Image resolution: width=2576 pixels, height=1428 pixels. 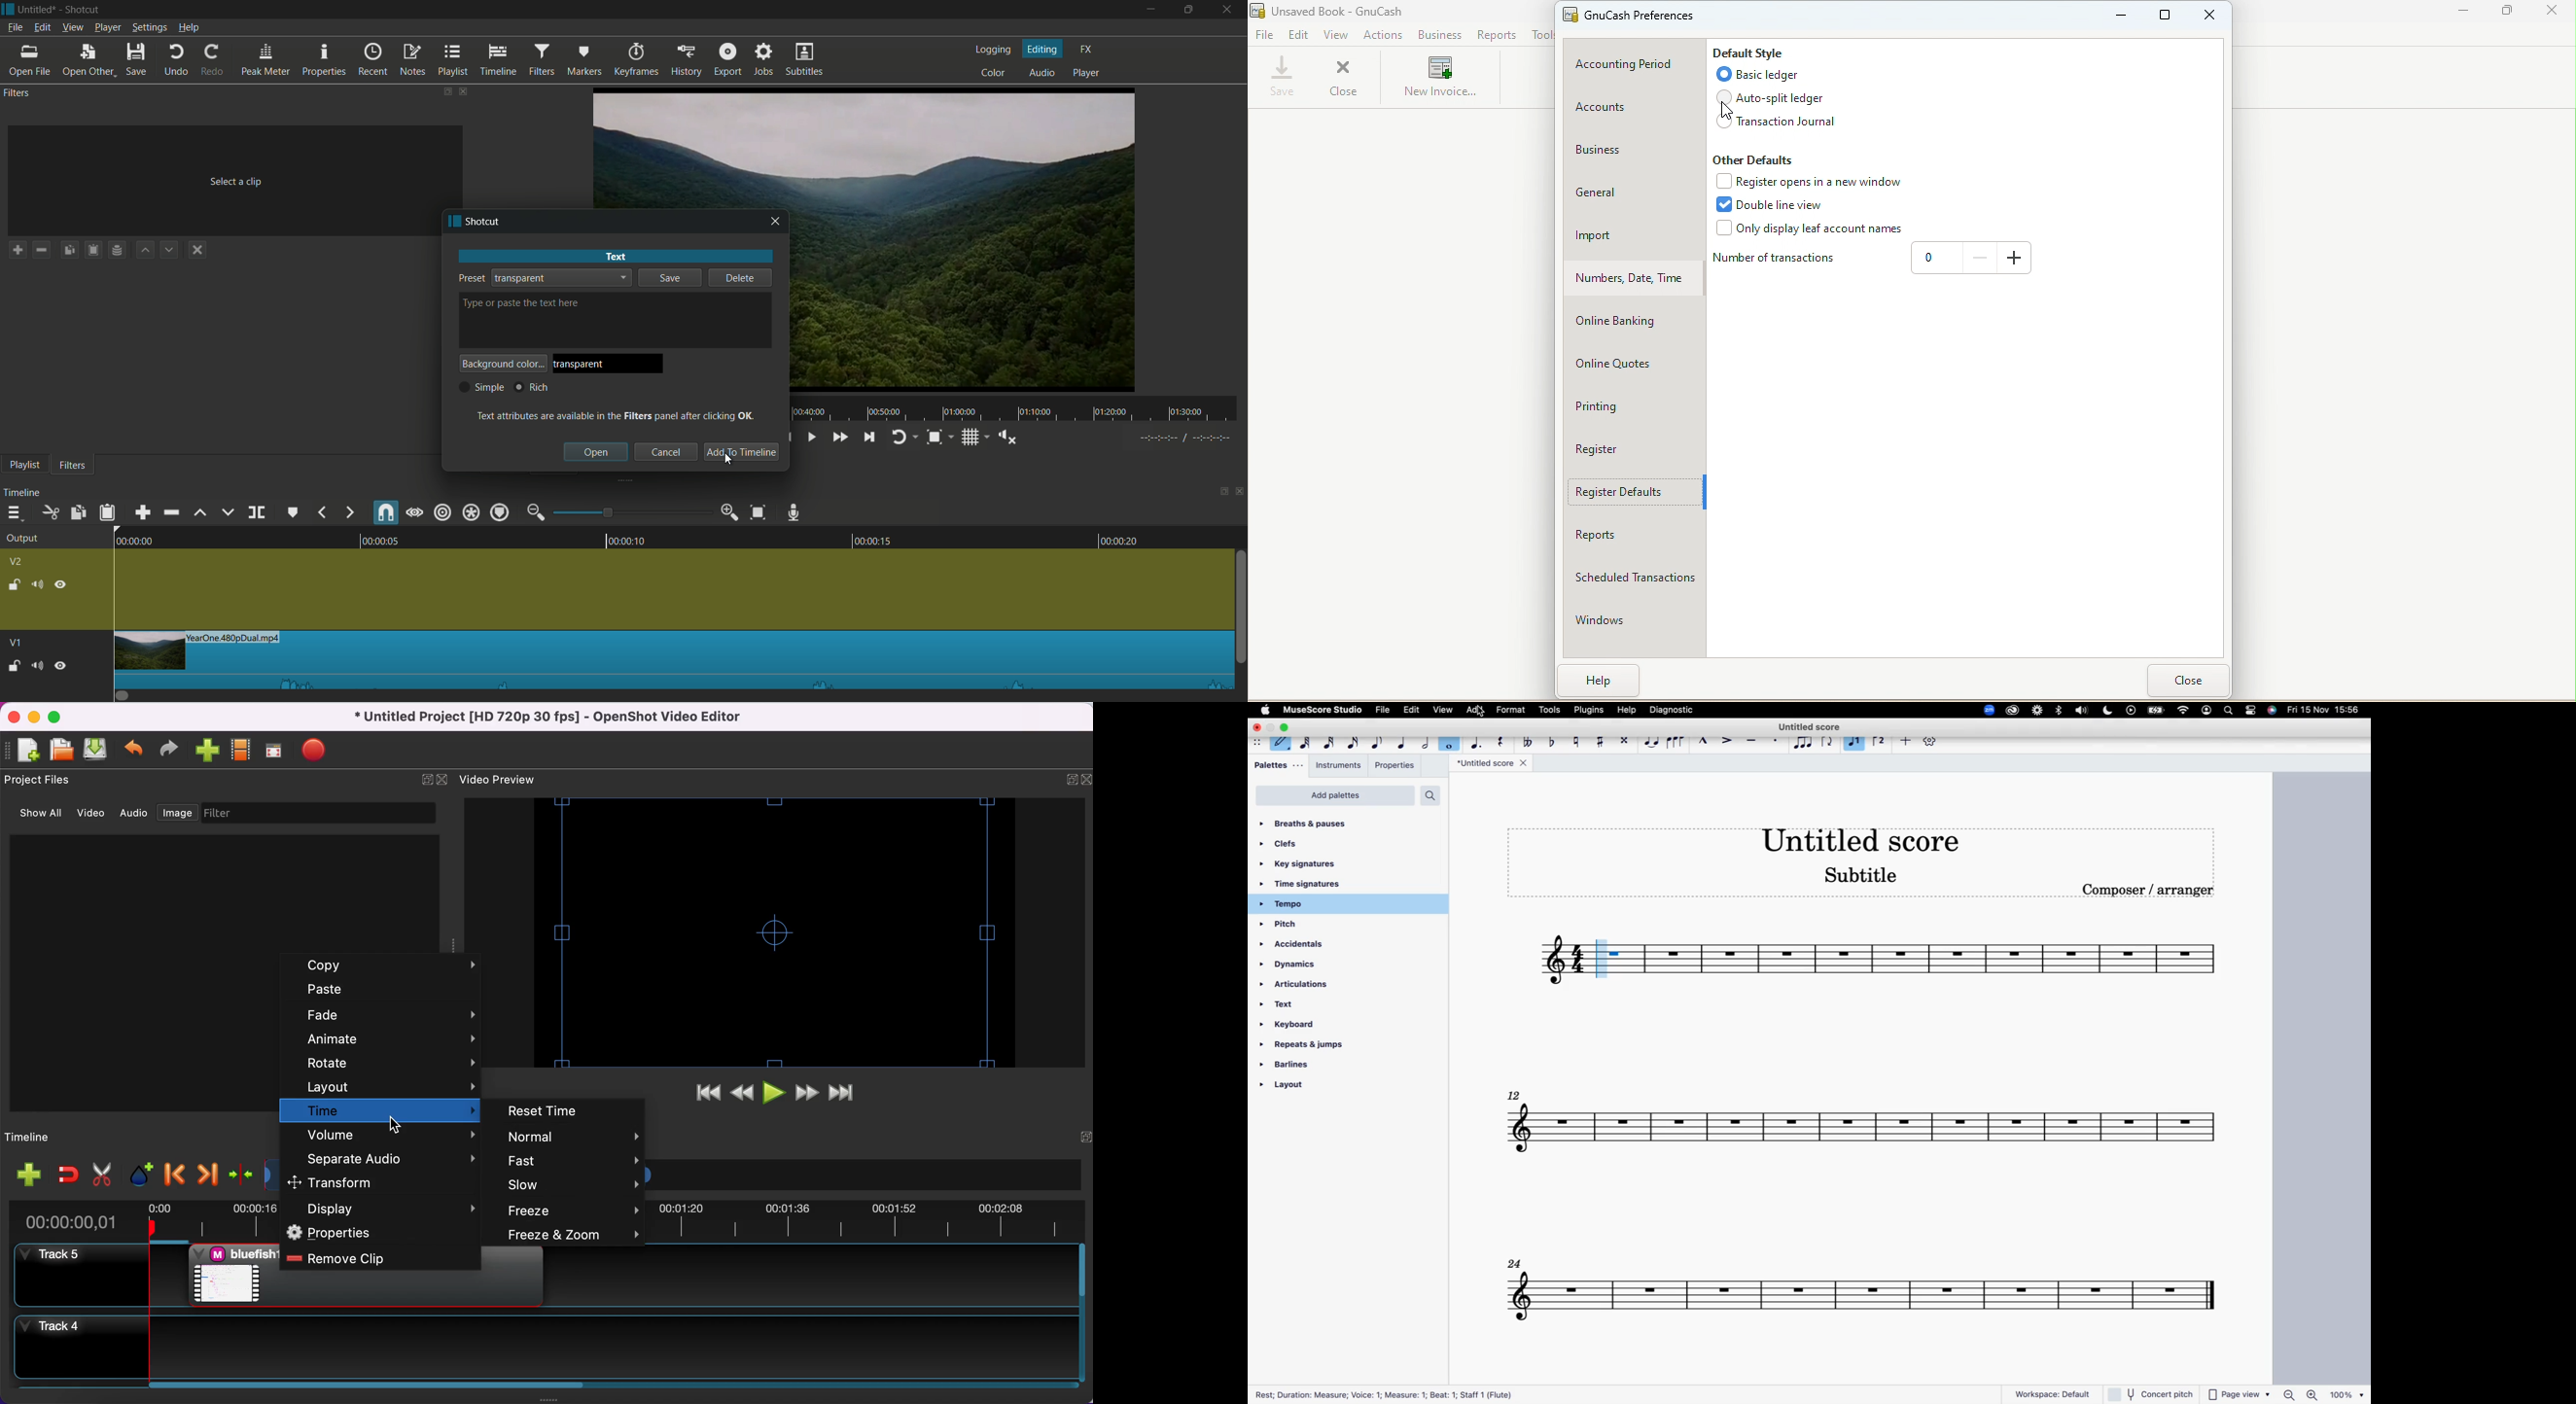 I want to click on key signatures, so click(x=1336, y=865).